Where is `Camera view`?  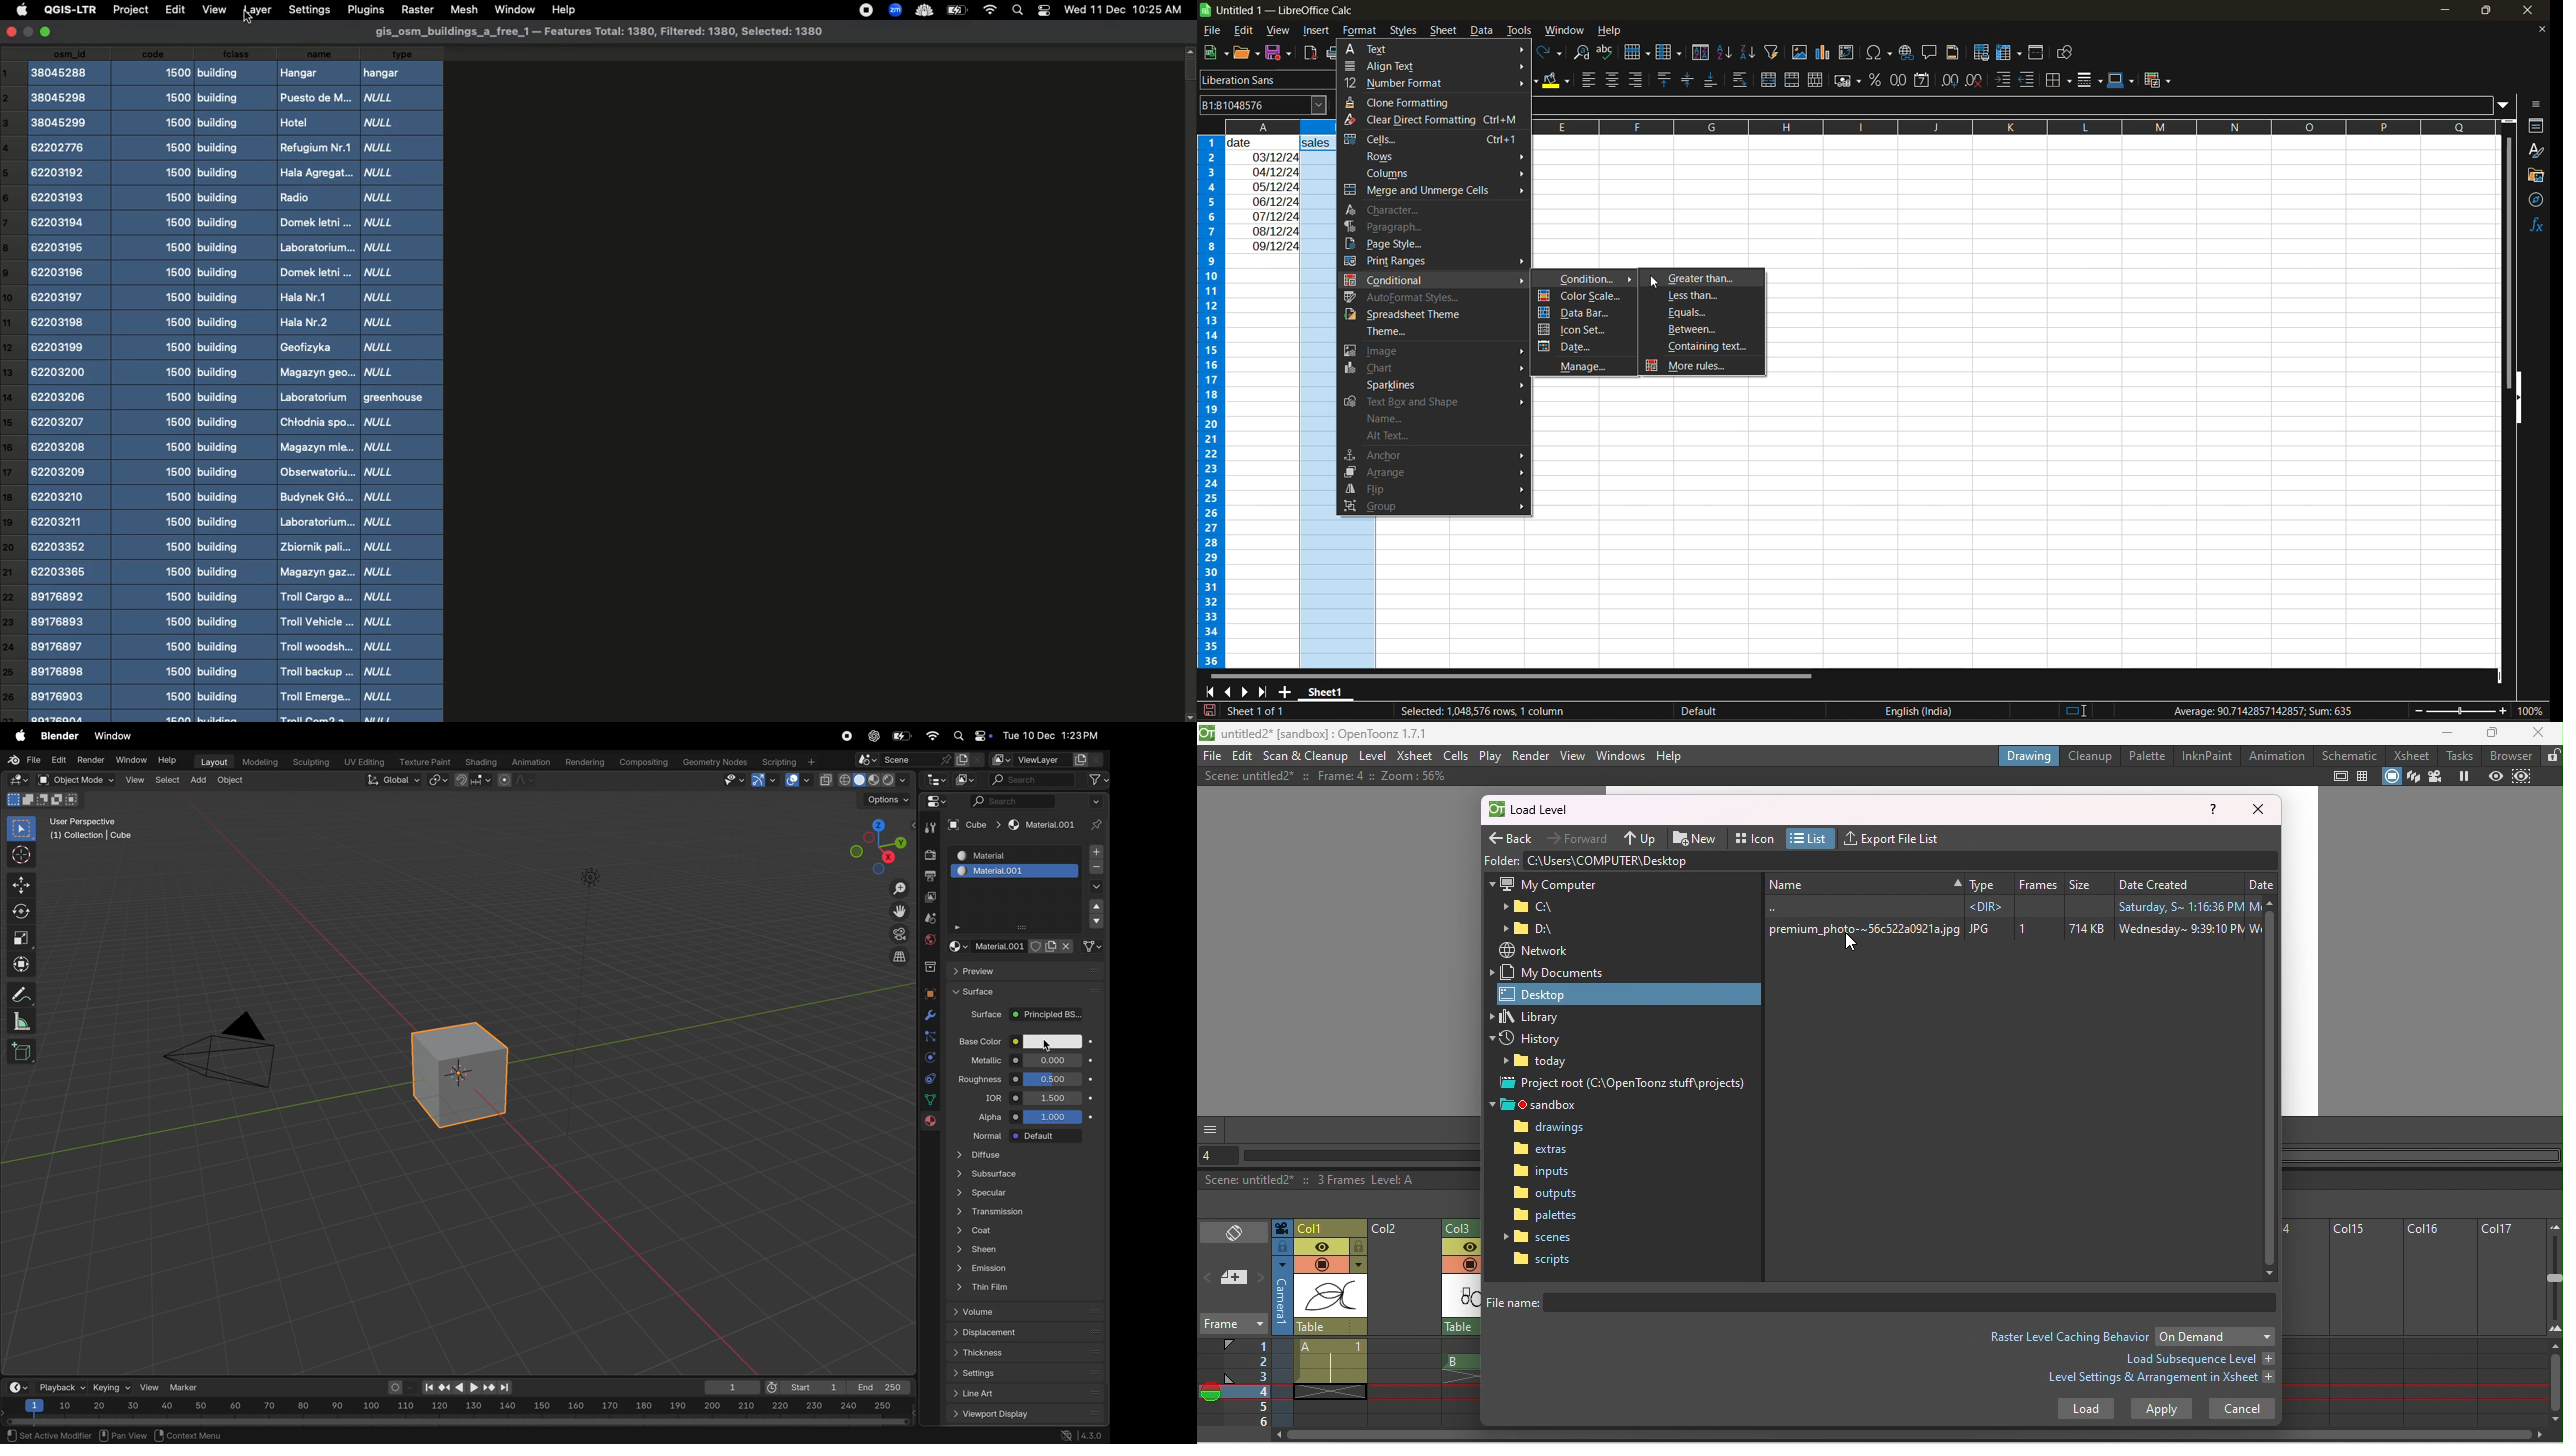 Camera view is located at coordinates (2435, 777).